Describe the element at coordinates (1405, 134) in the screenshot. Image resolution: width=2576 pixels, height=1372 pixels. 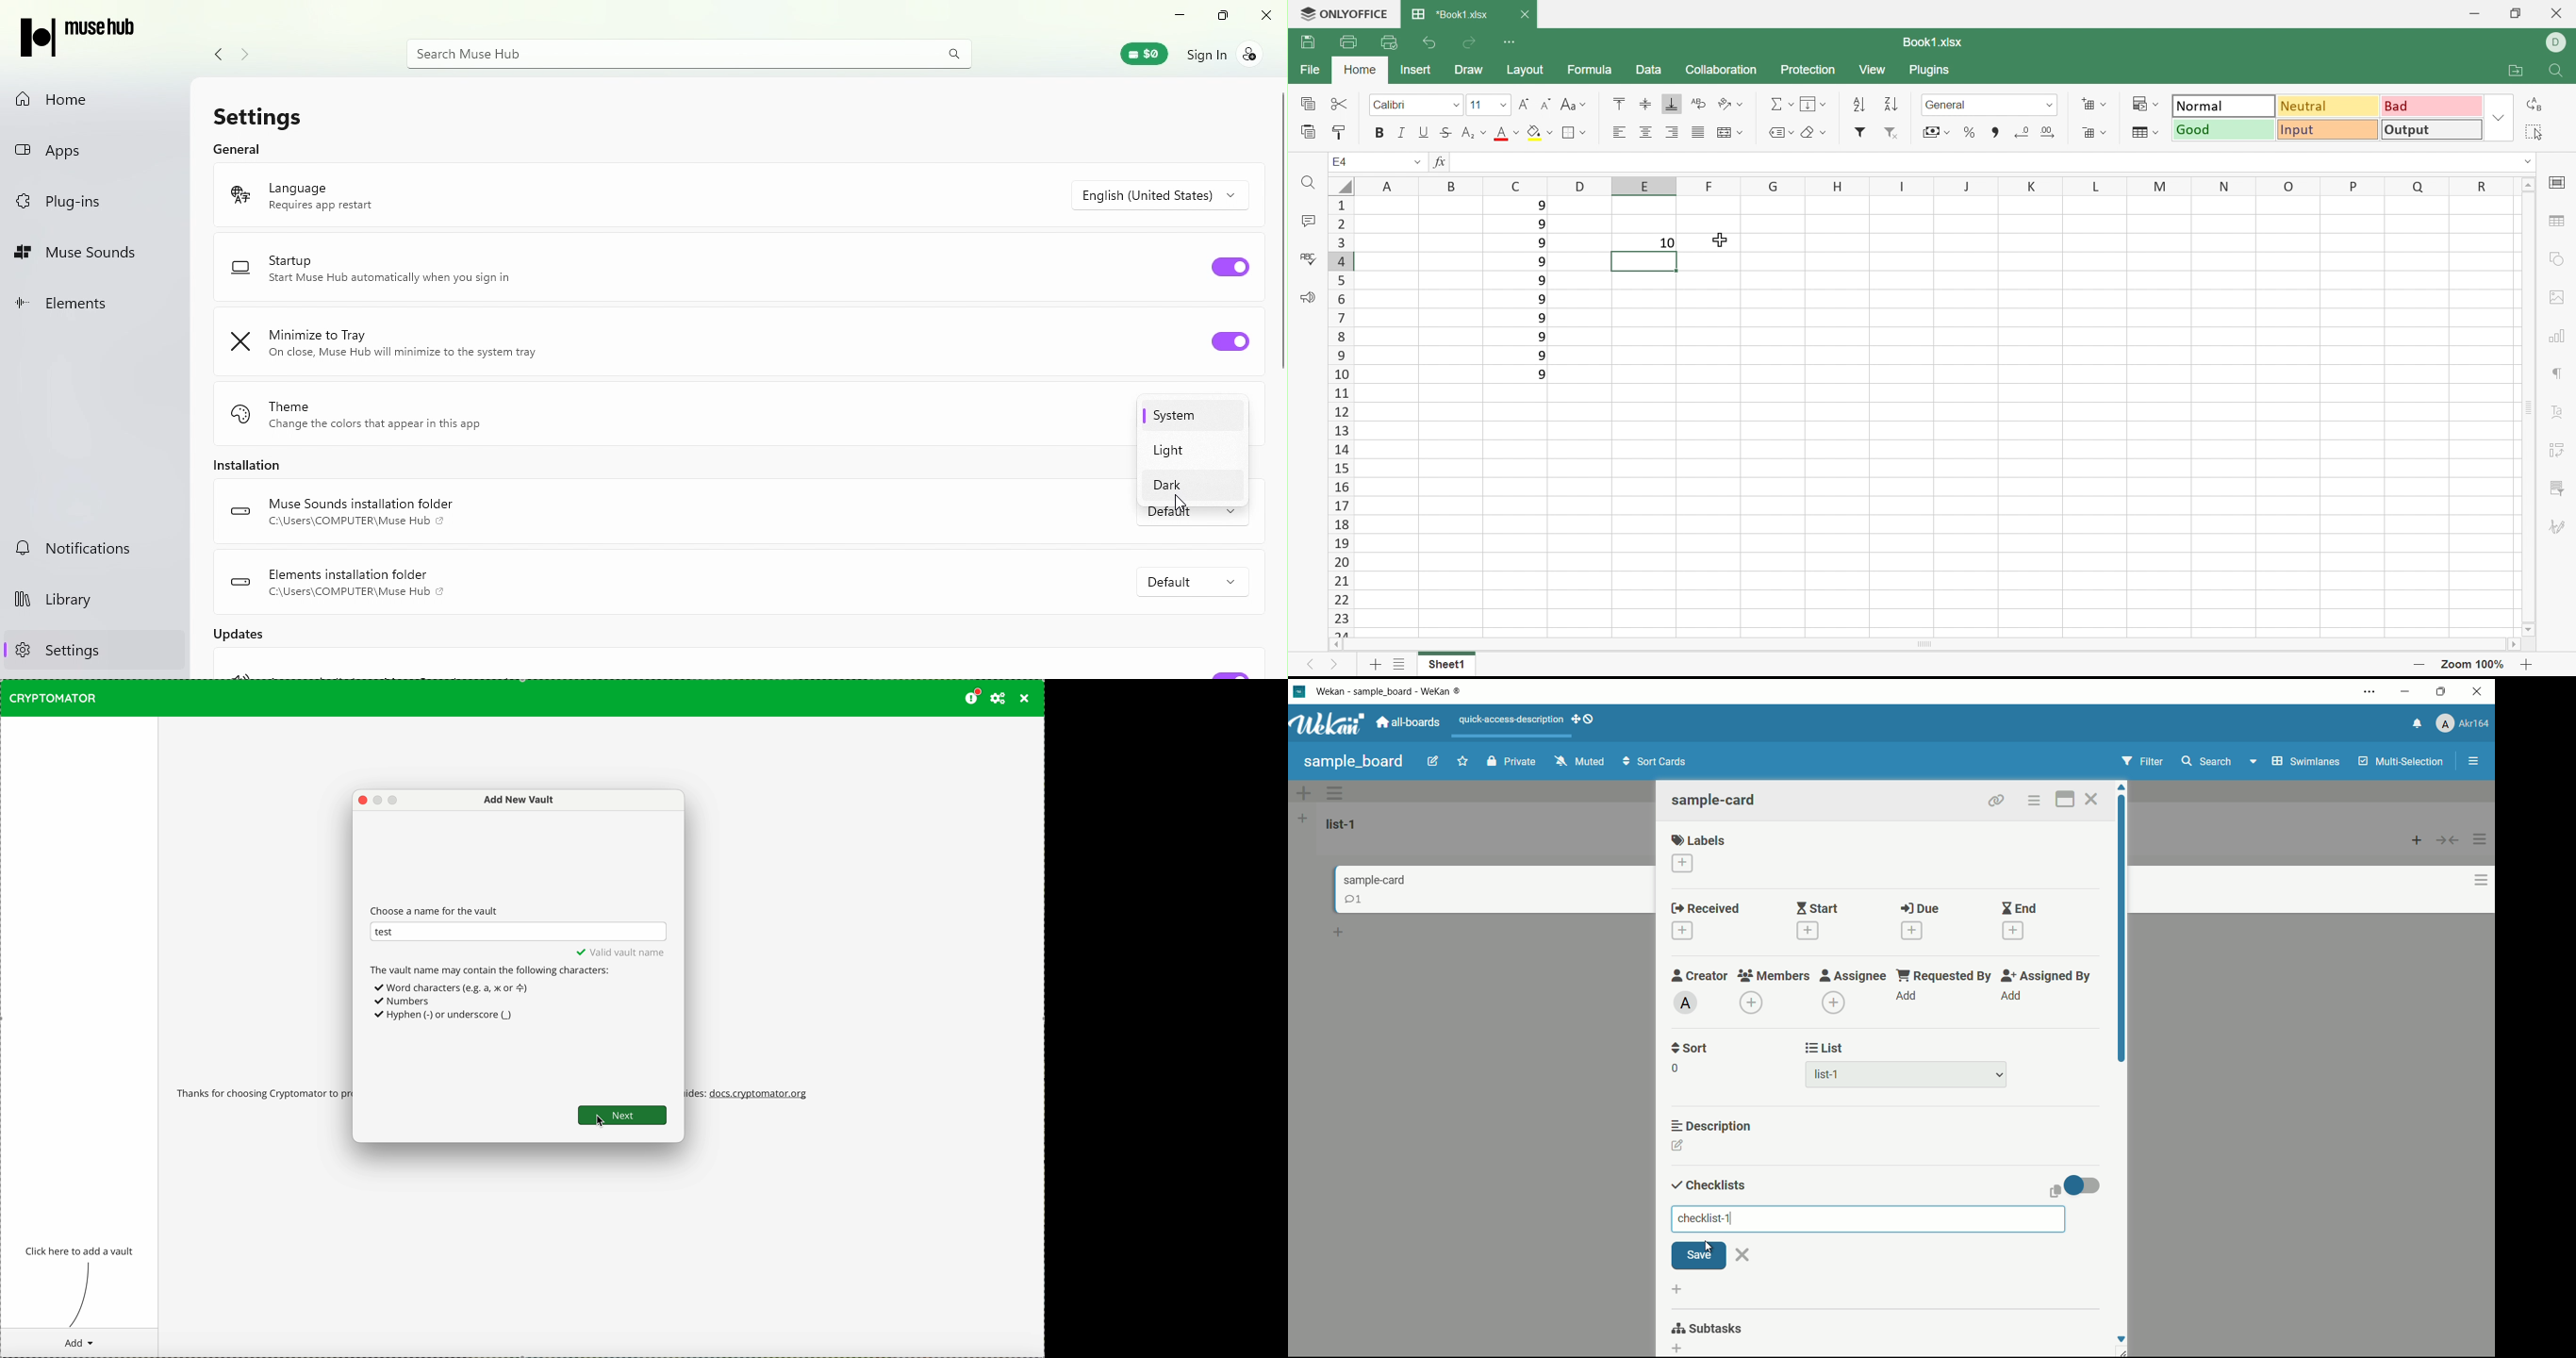
I see `Italic` at that location.